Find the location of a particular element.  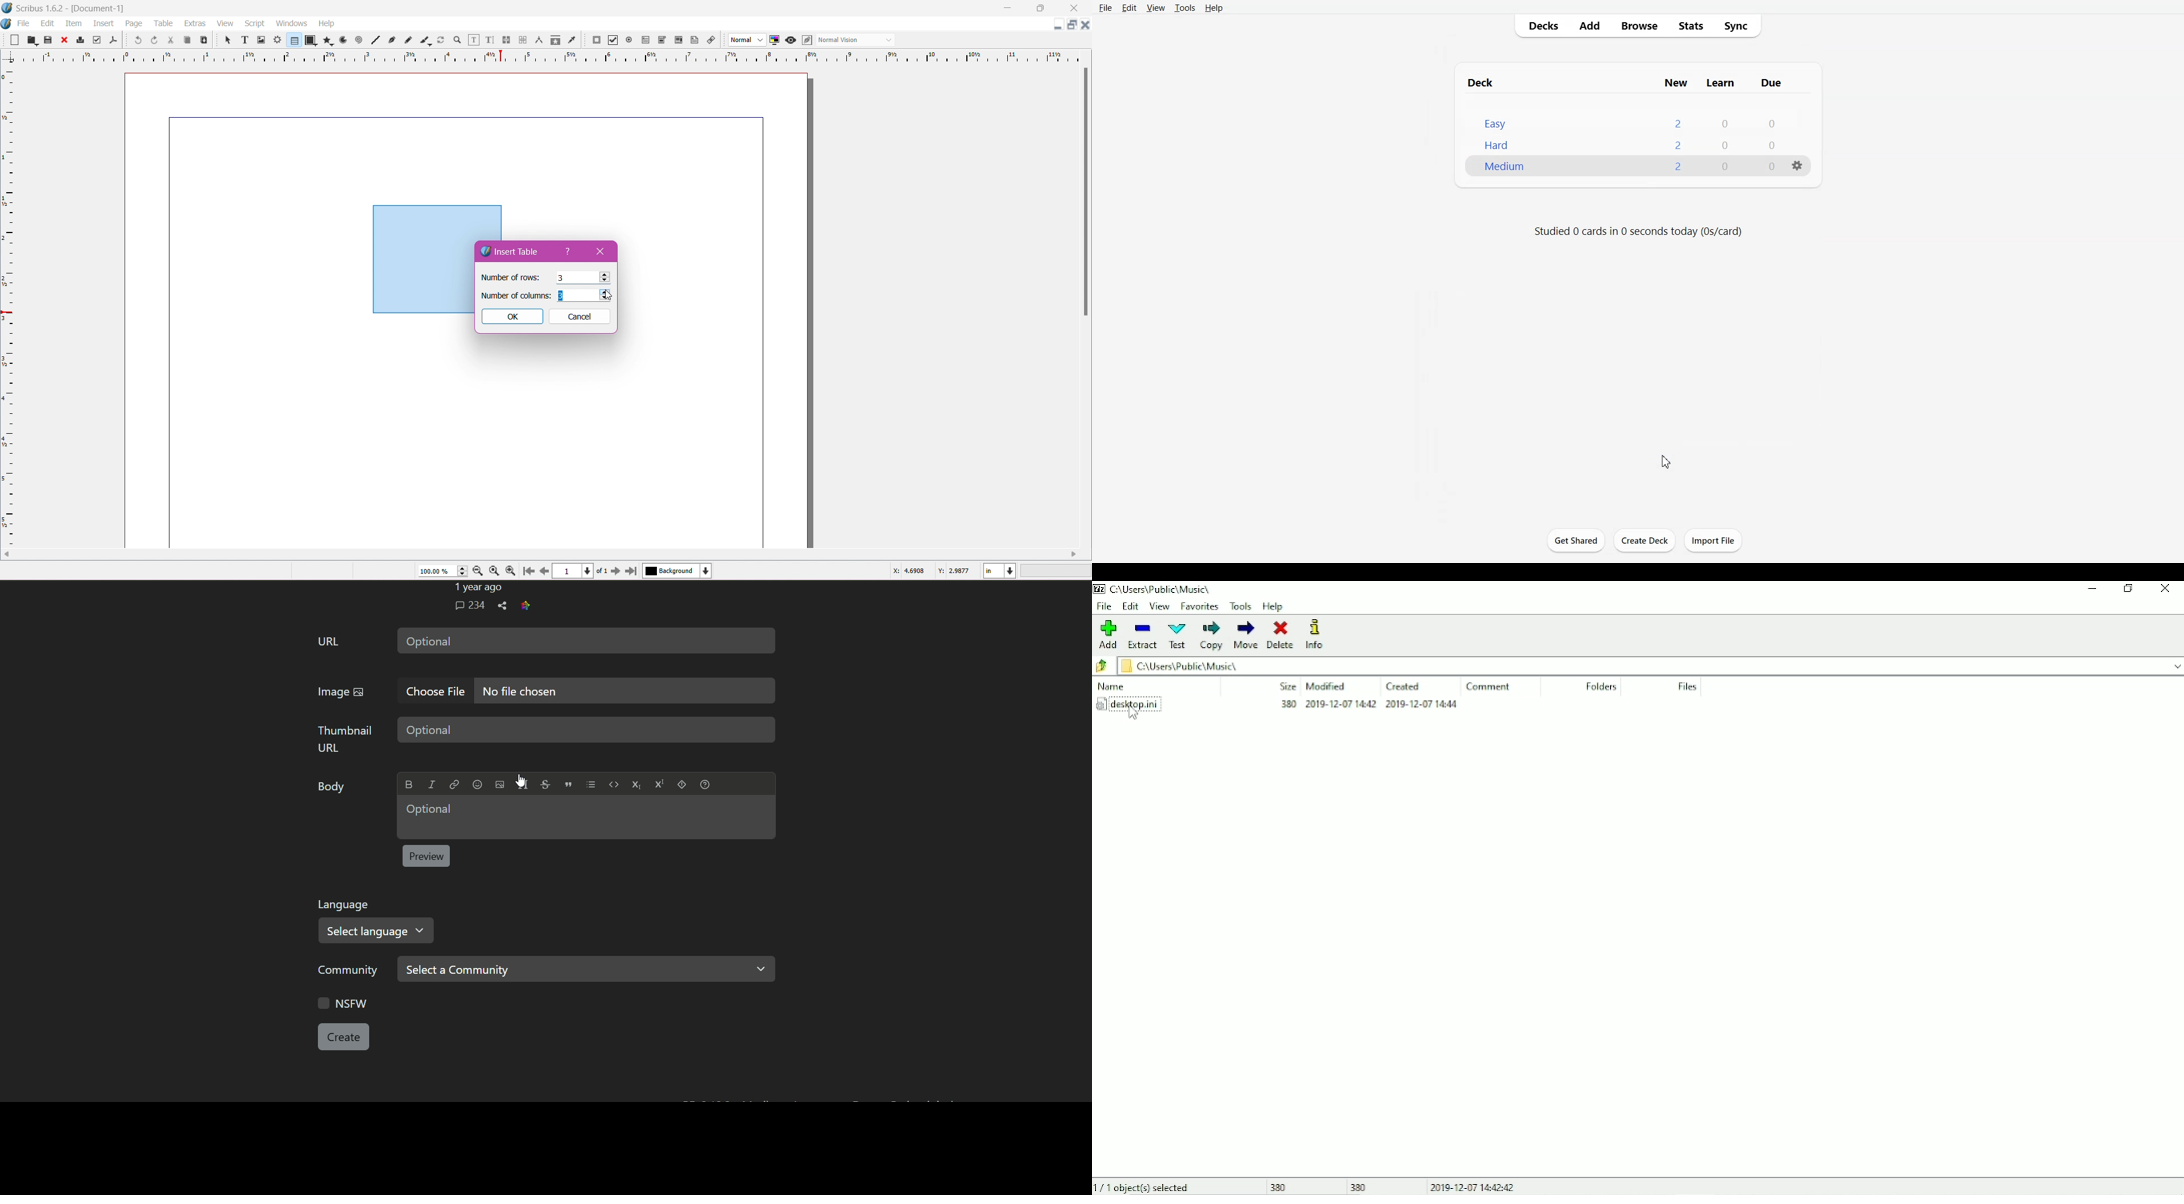

Measurements is located at coordinates (537, 40).